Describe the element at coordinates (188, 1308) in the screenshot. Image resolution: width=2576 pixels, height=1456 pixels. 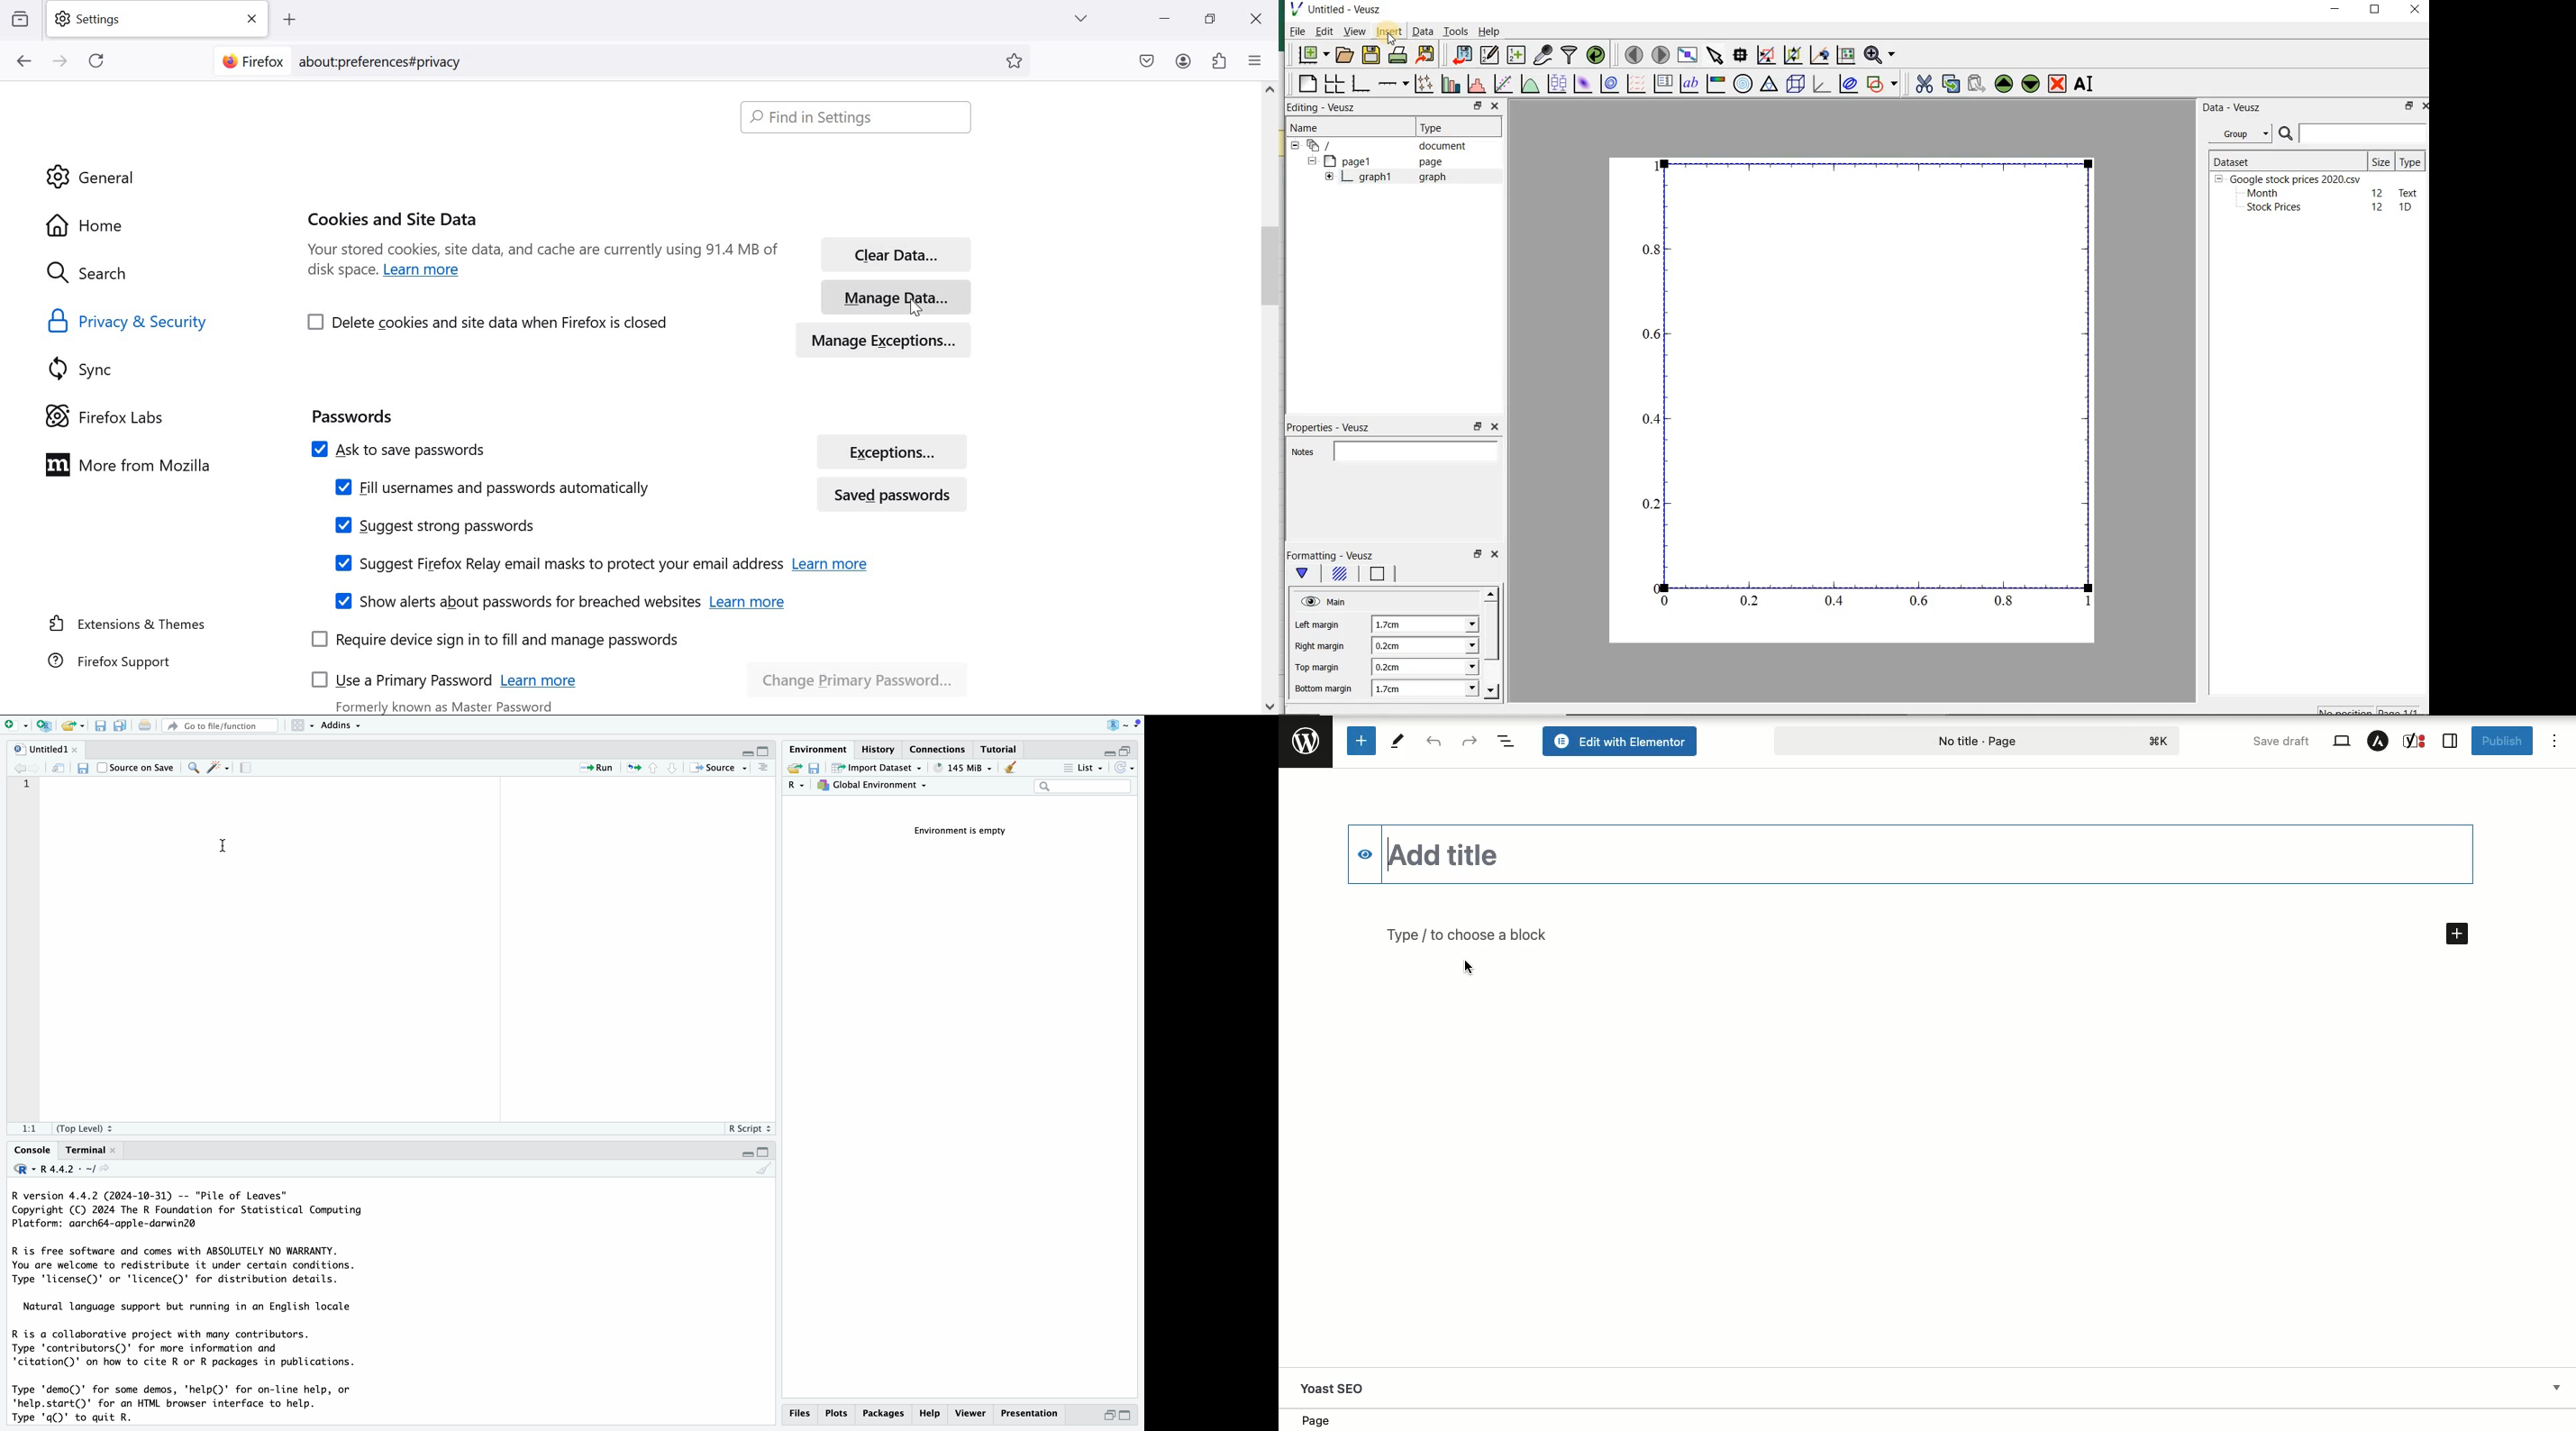
I see `description of support` at that location.